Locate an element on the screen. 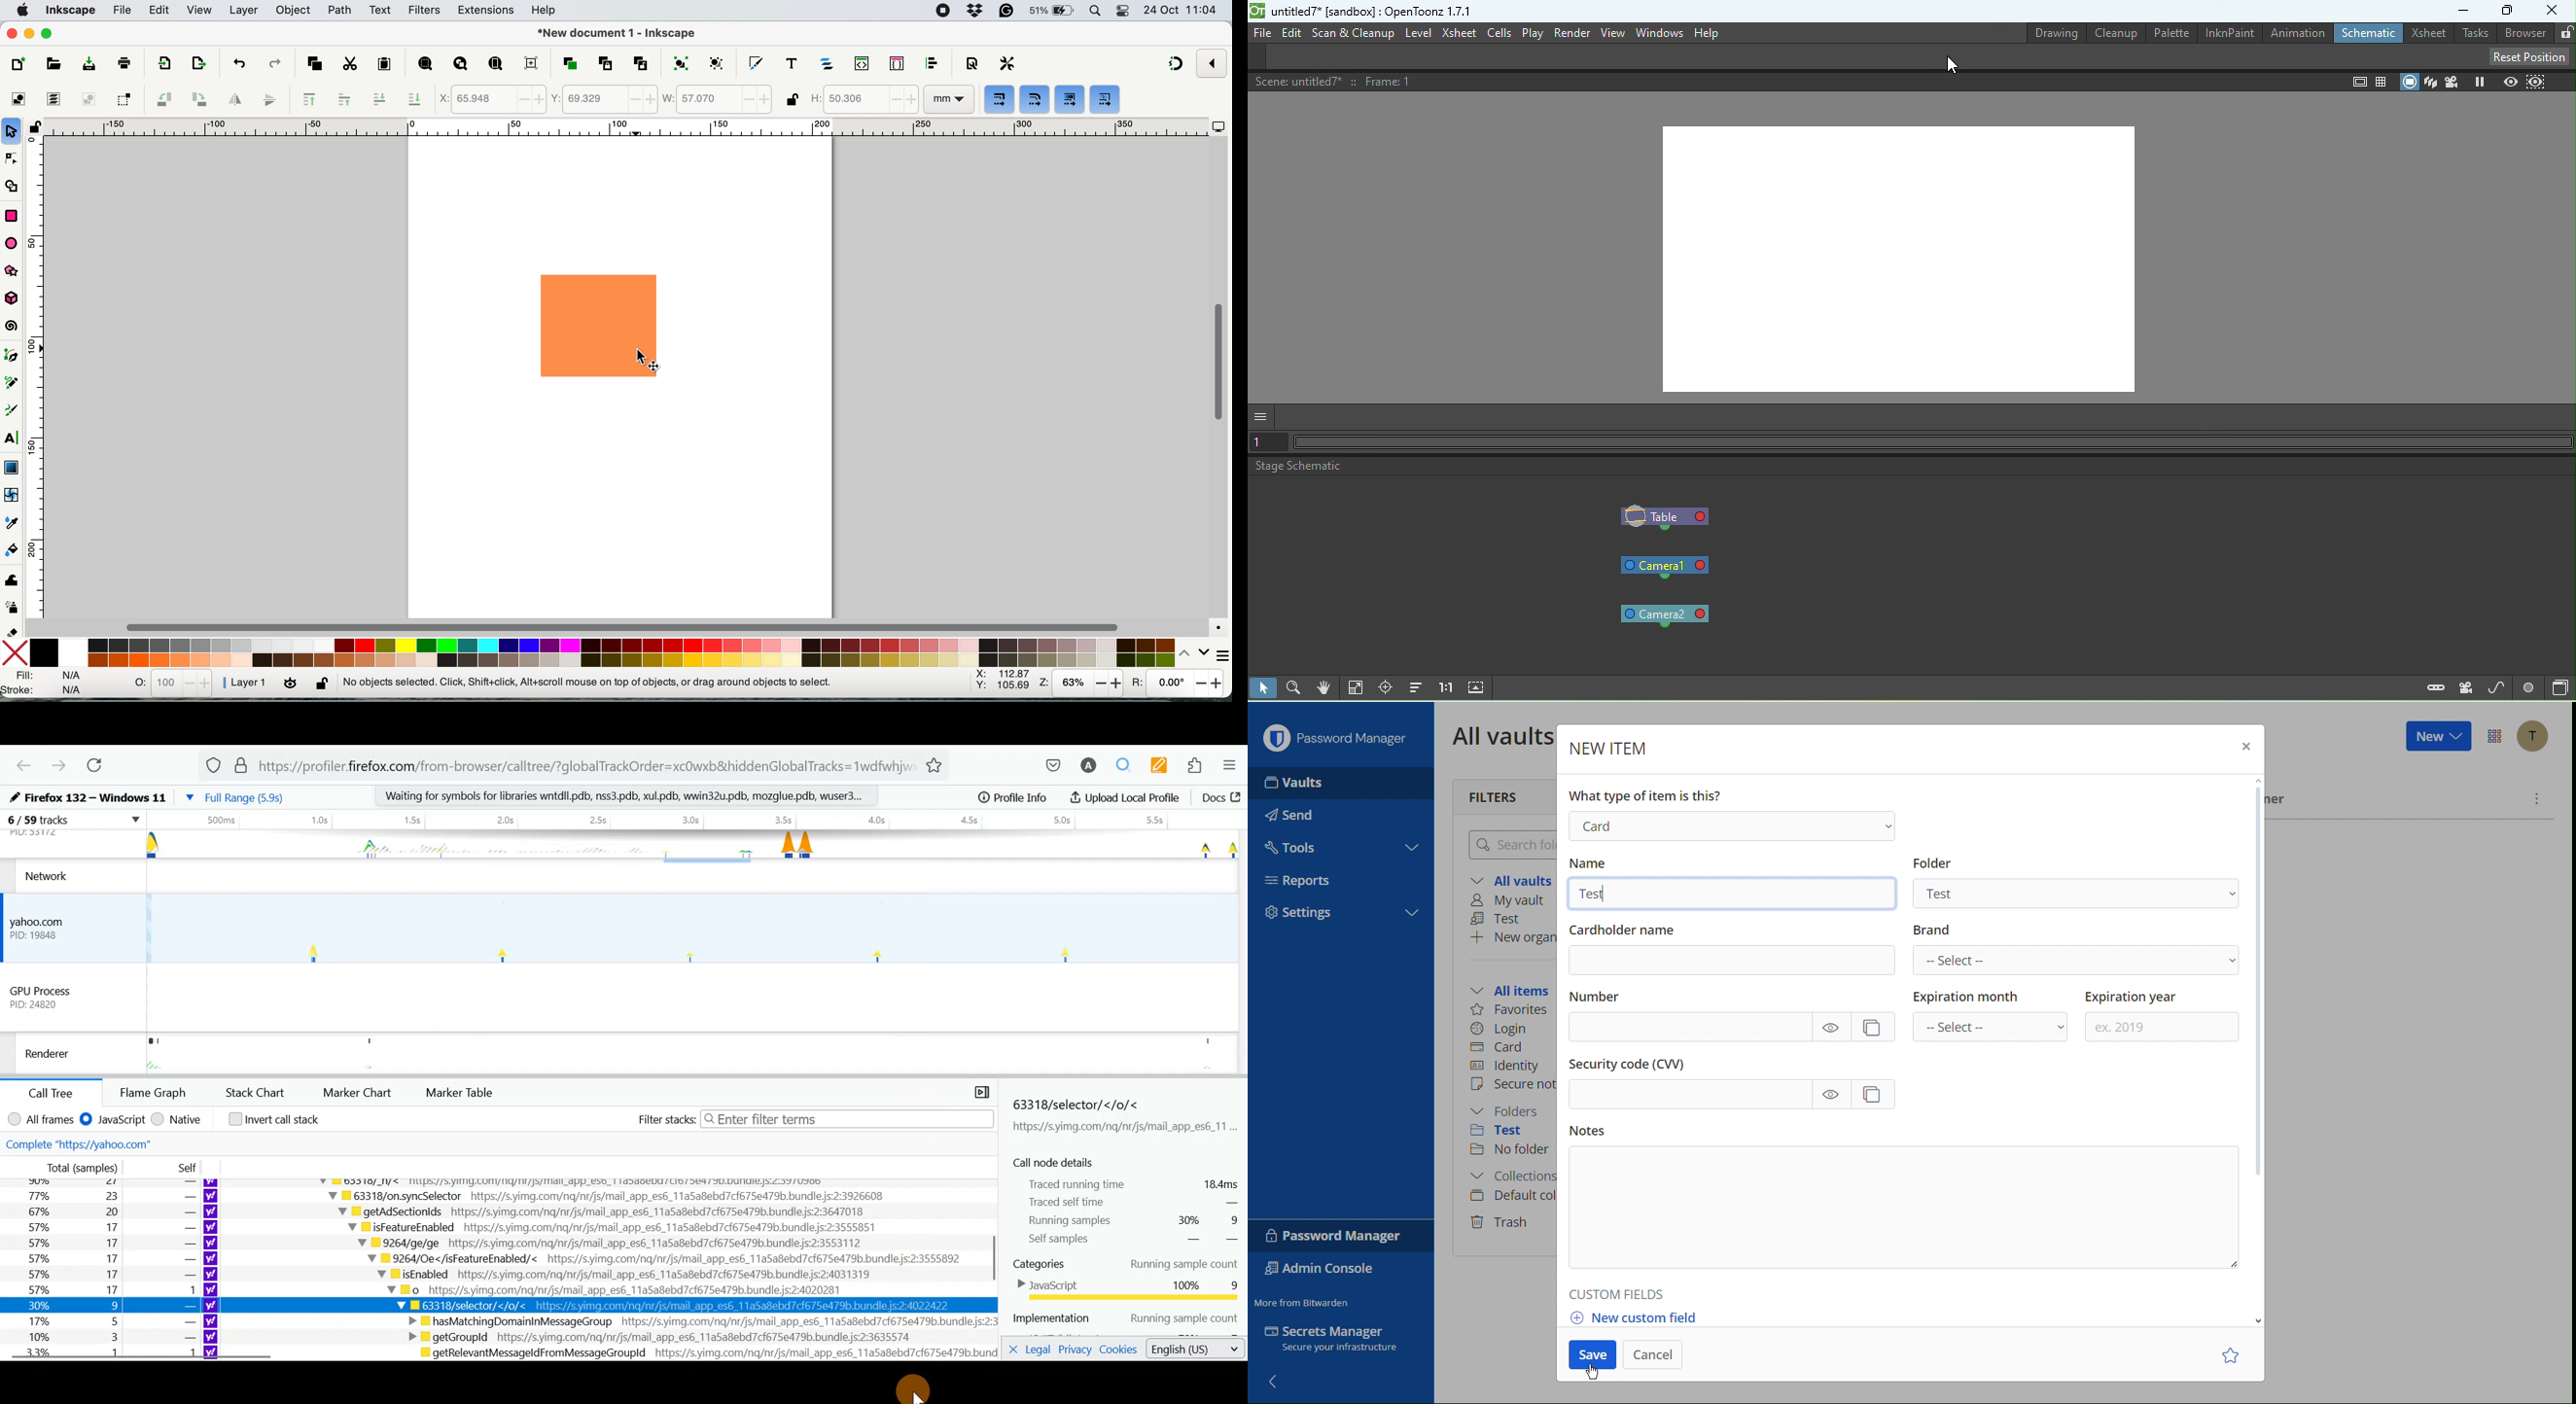 This screenshot has width=2576, height=1428. New Item is located at coordinates (1609, 747).